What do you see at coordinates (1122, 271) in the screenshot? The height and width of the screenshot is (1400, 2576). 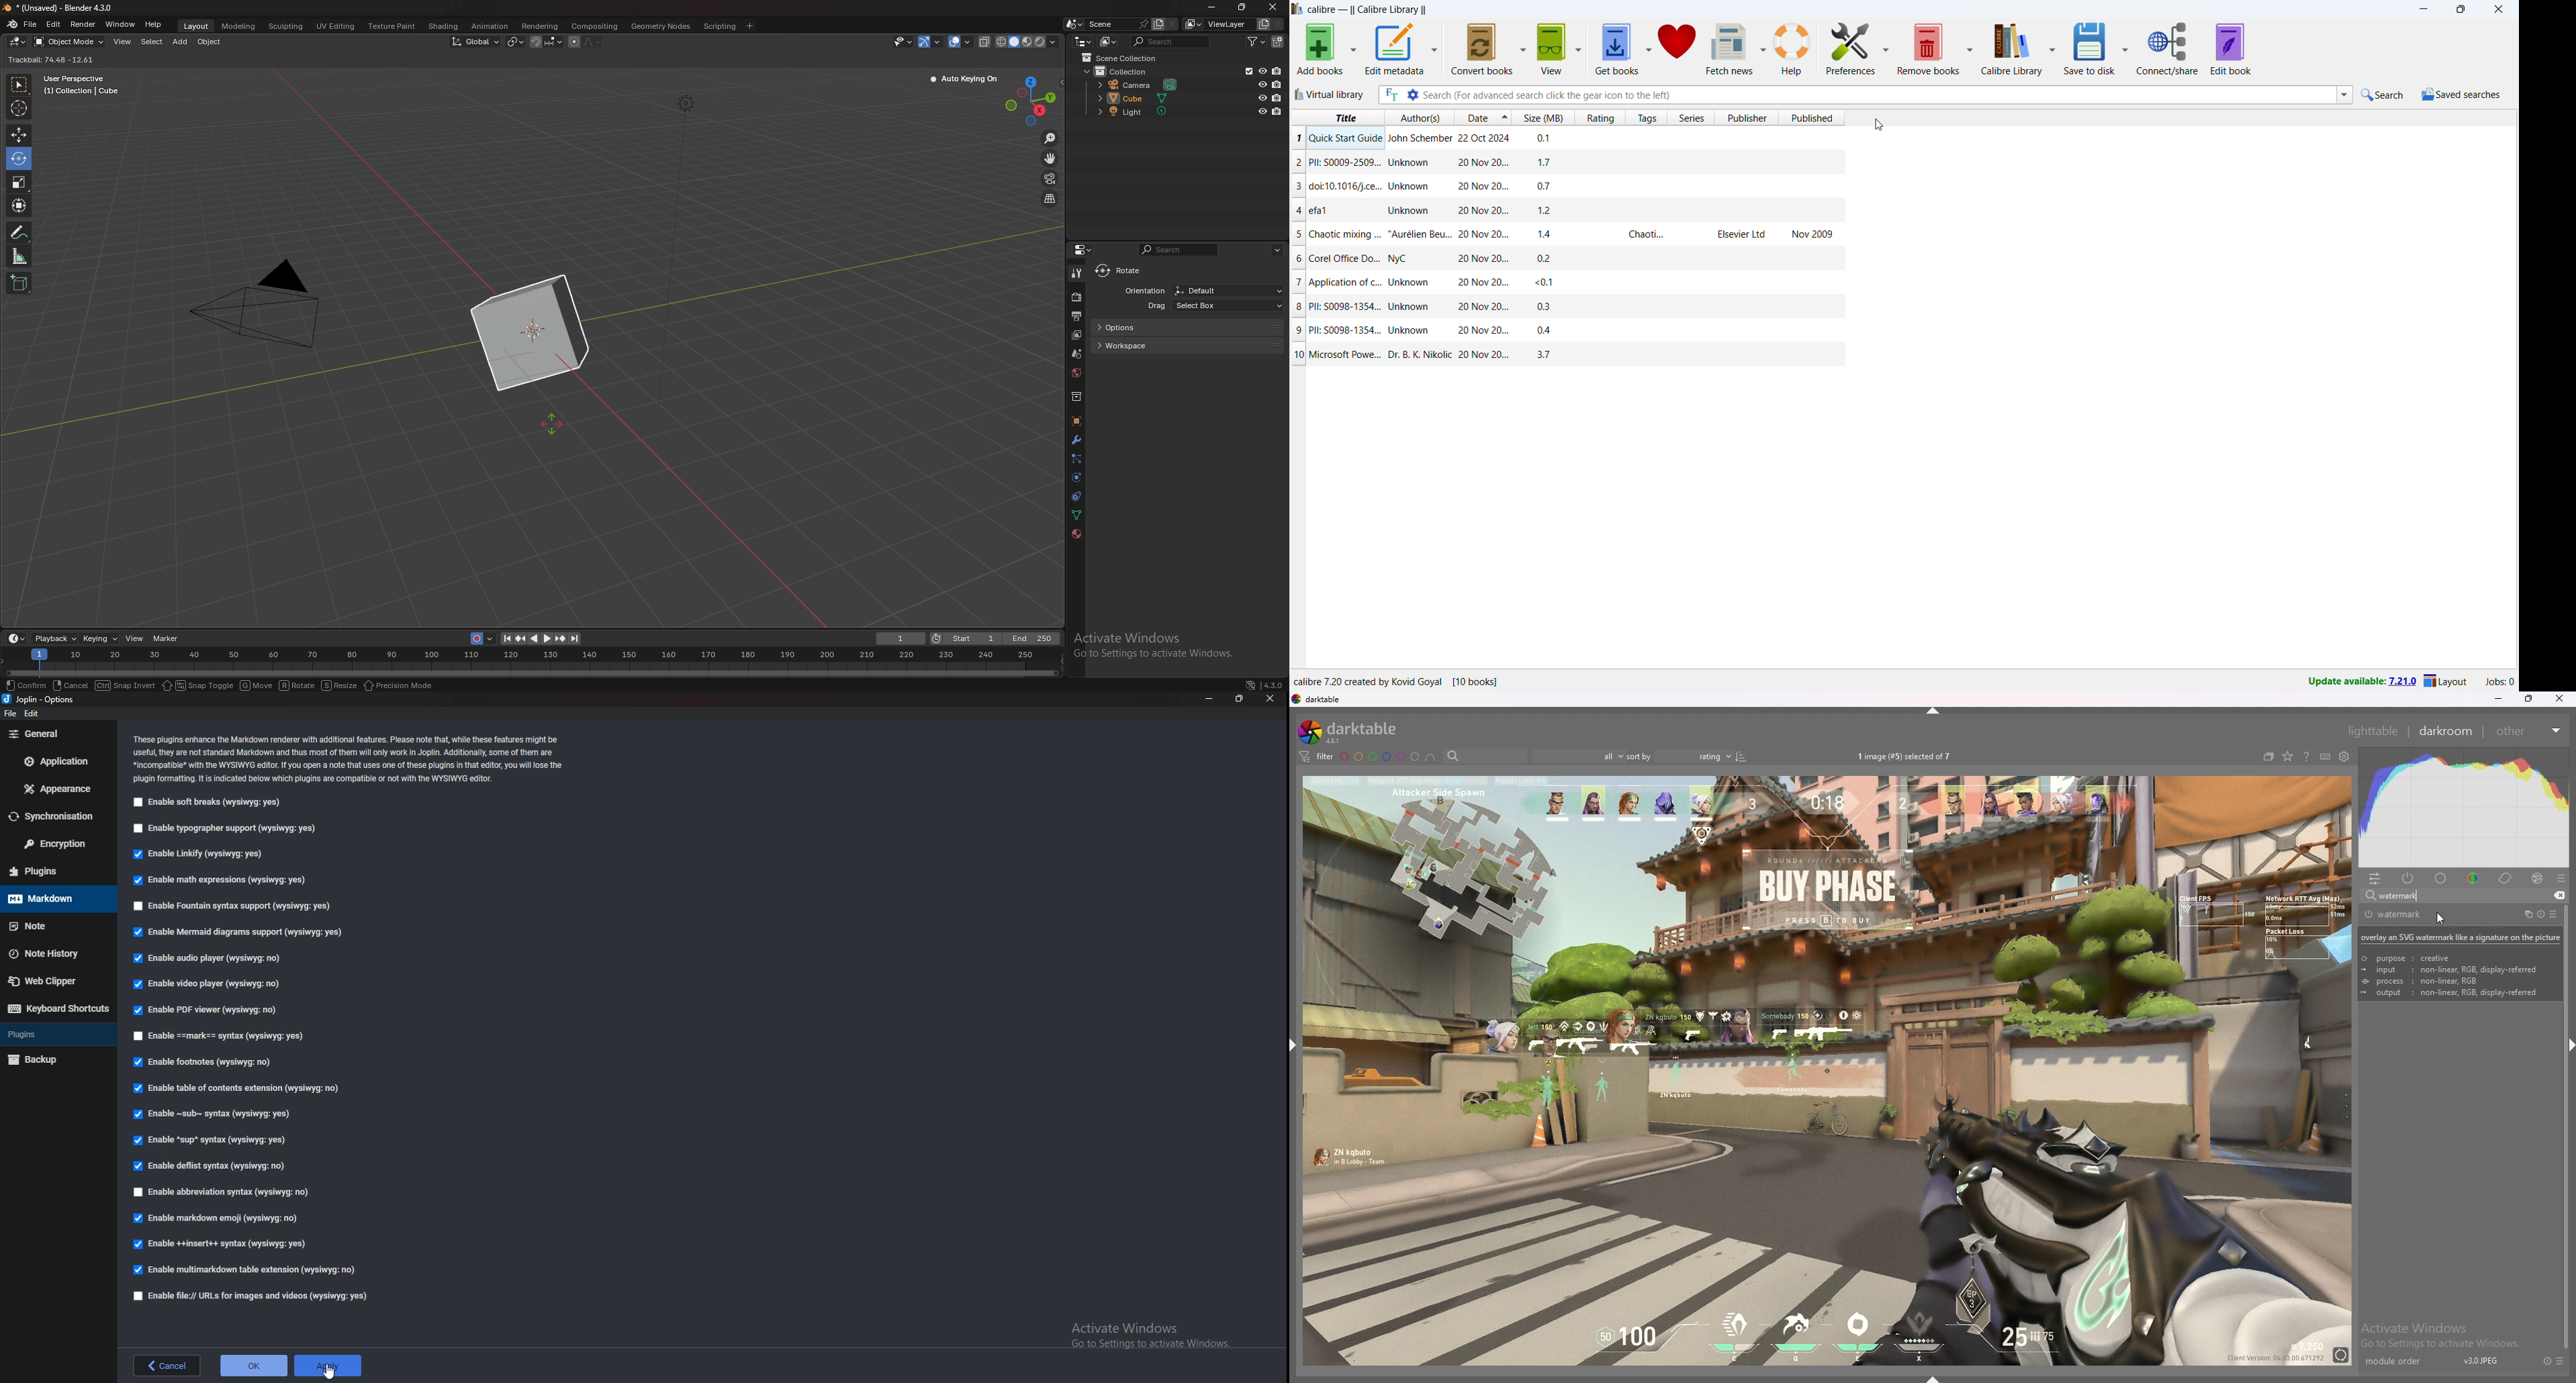 I see `rotate` at bounding box center [1122, 271].